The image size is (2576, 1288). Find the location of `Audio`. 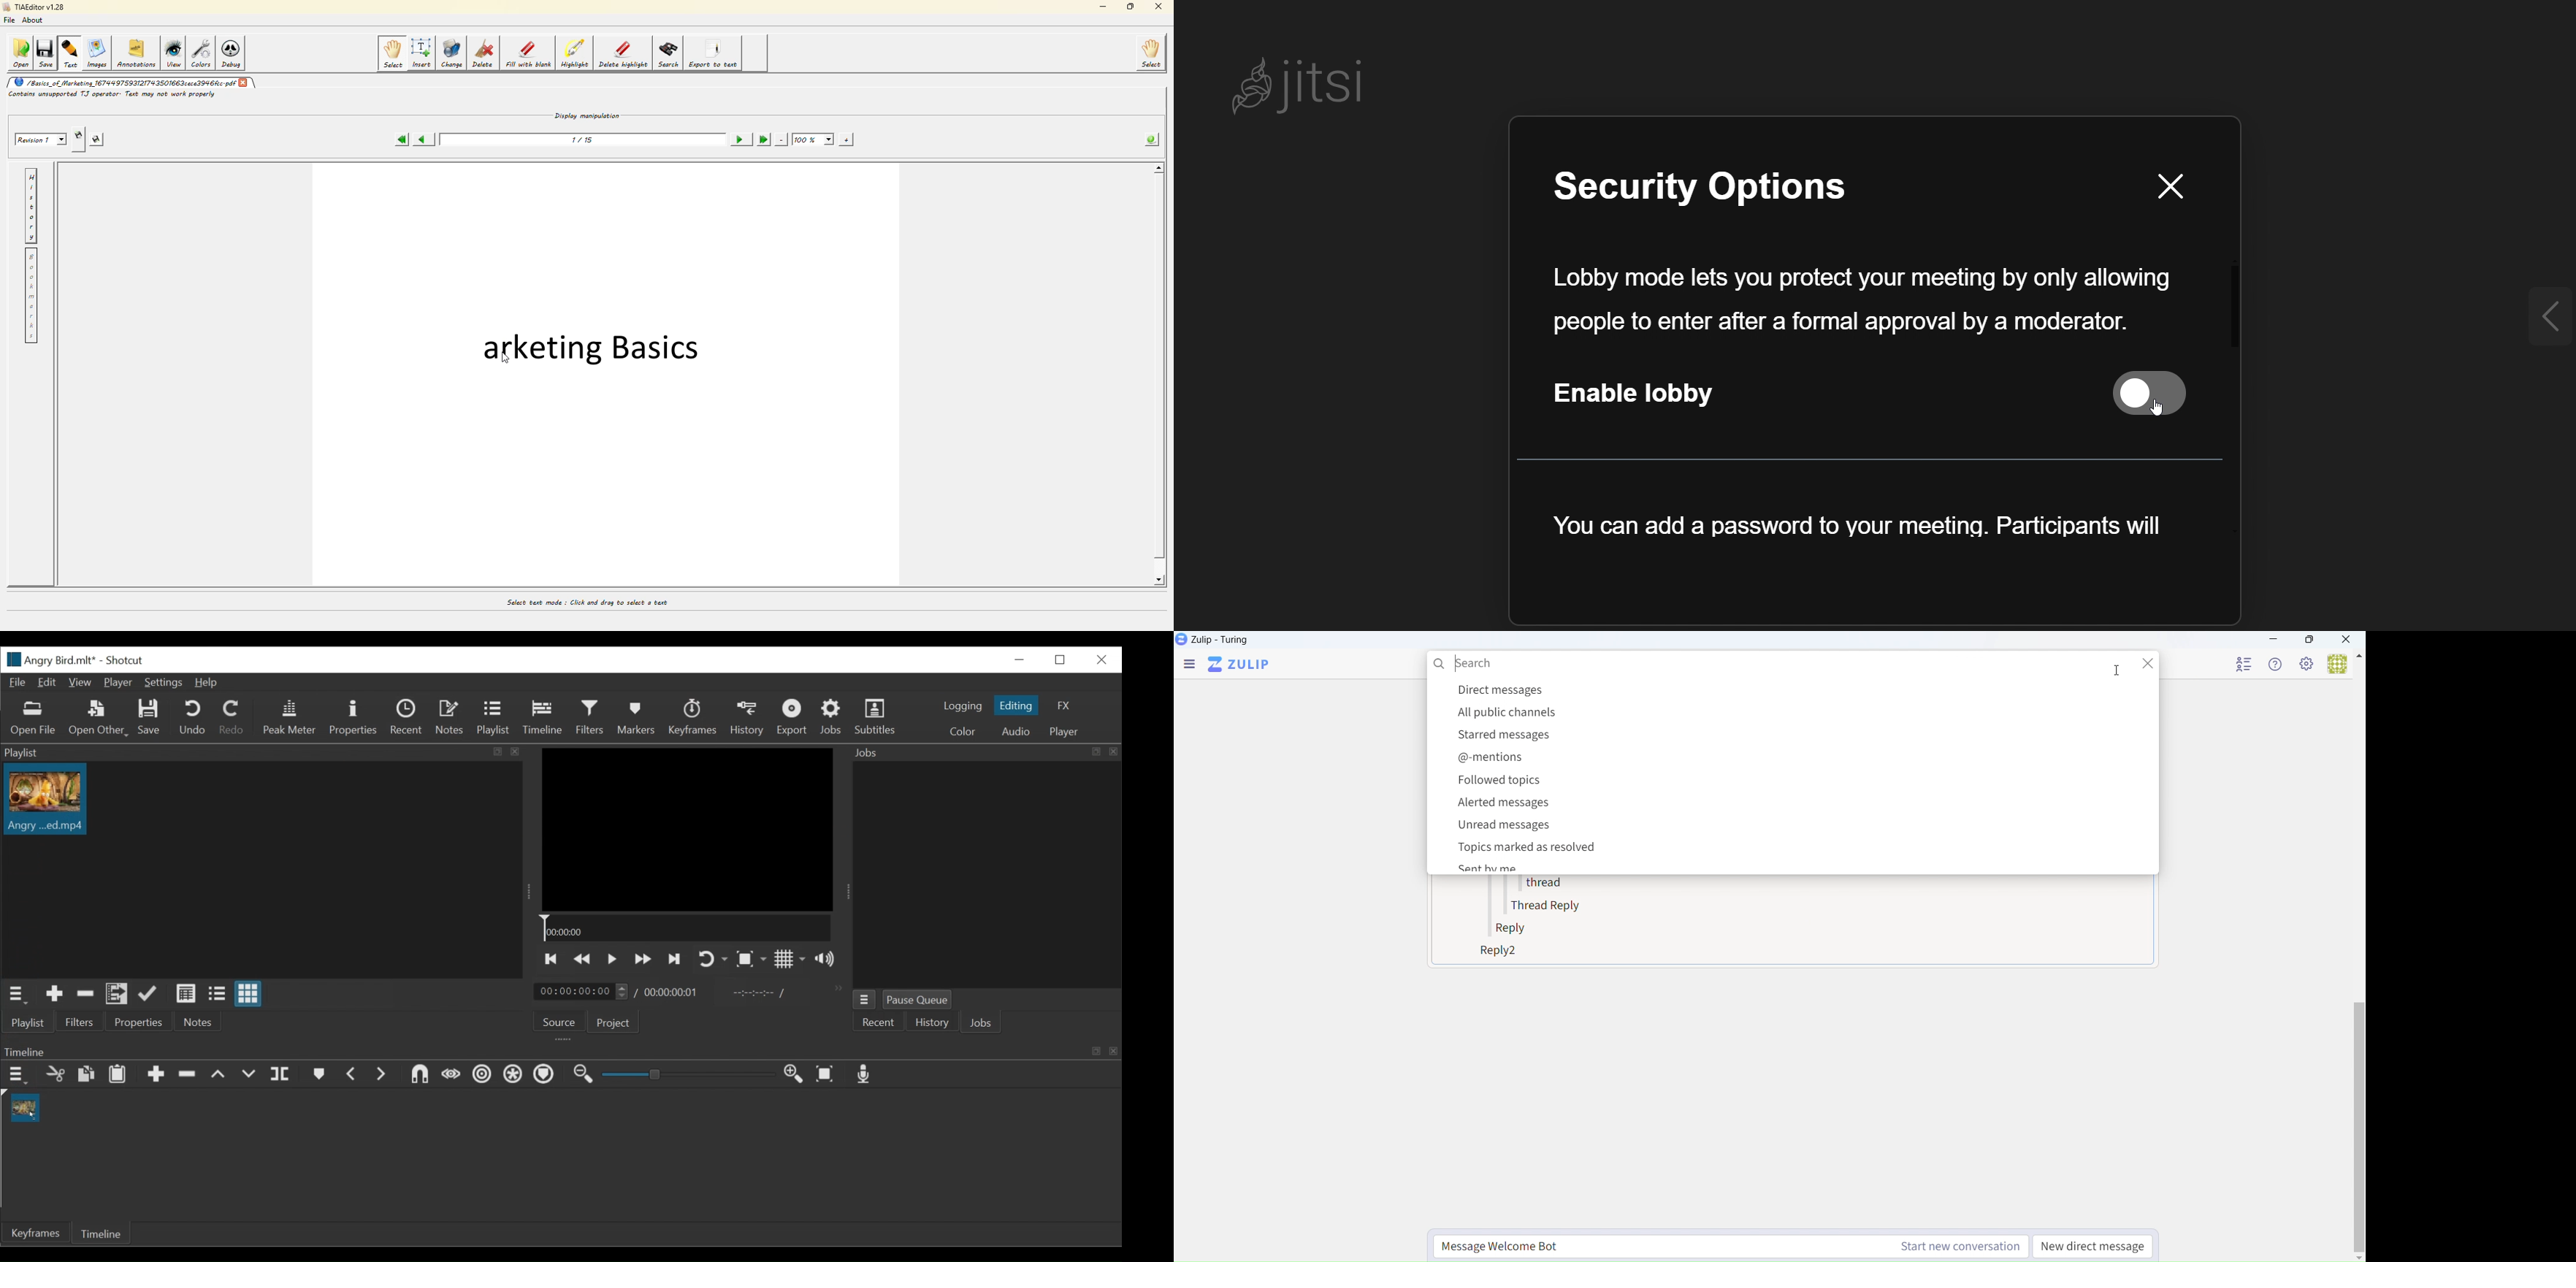

Audio is located at coordinates (1019, 731).